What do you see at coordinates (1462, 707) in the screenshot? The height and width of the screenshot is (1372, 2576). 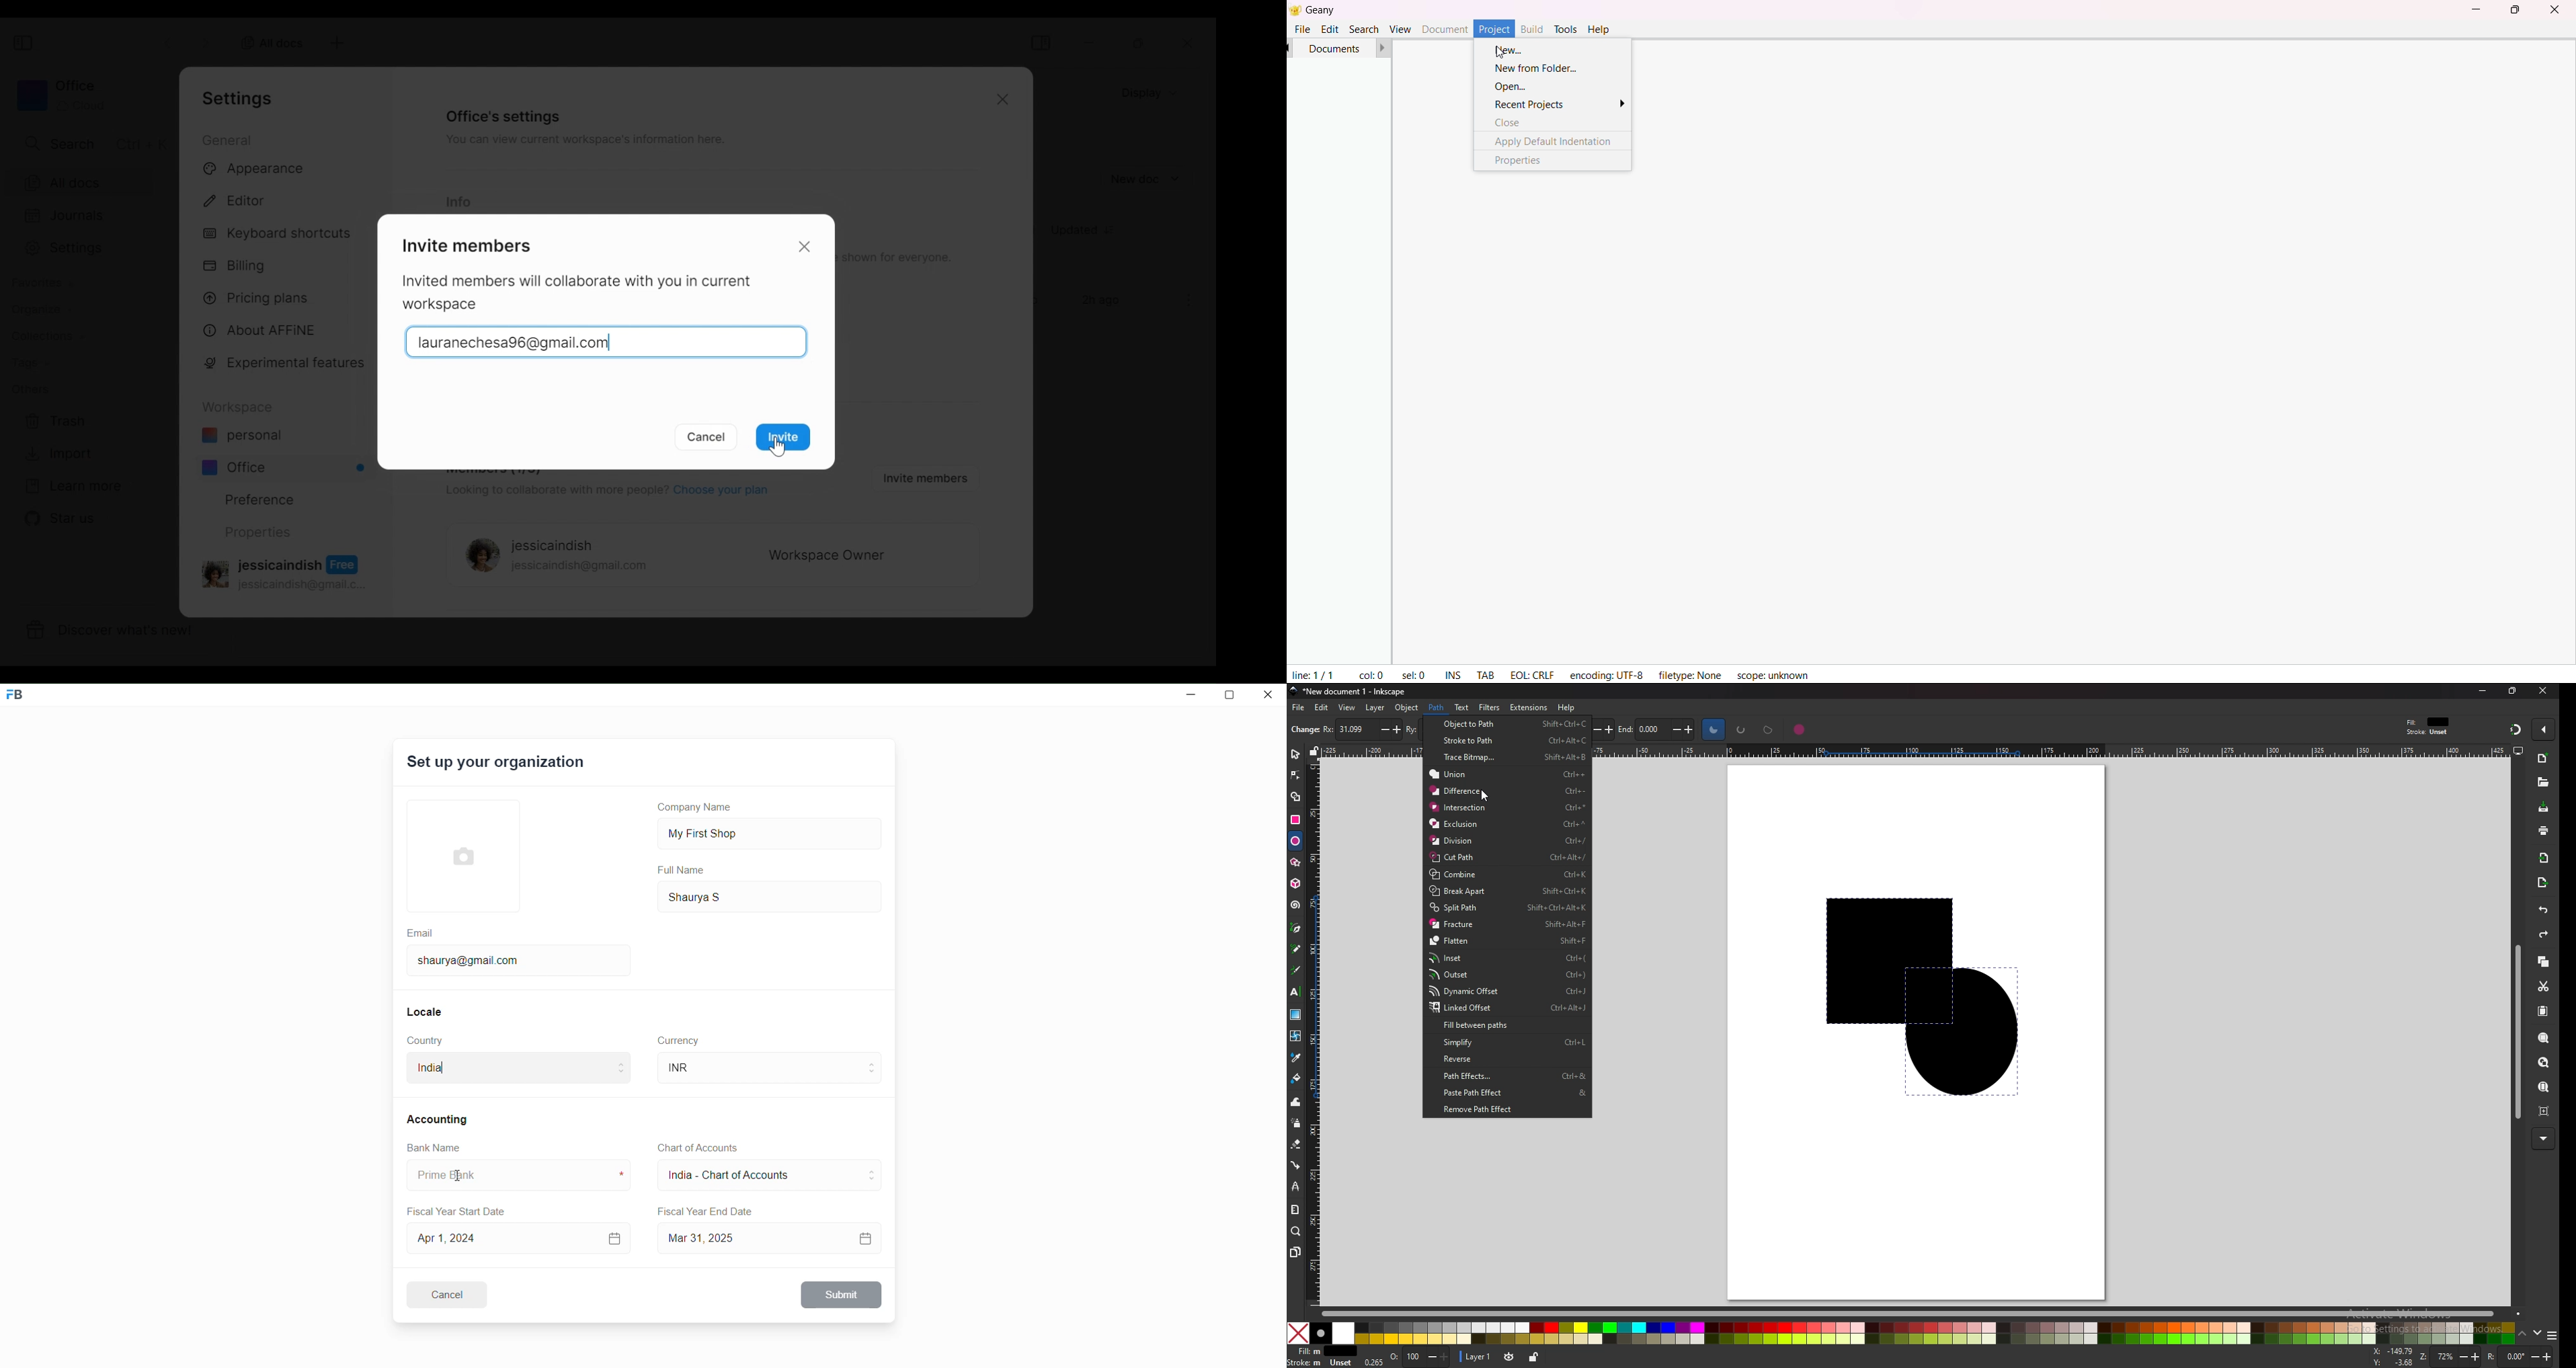 I see `text` at bounding box center [1462, 707].